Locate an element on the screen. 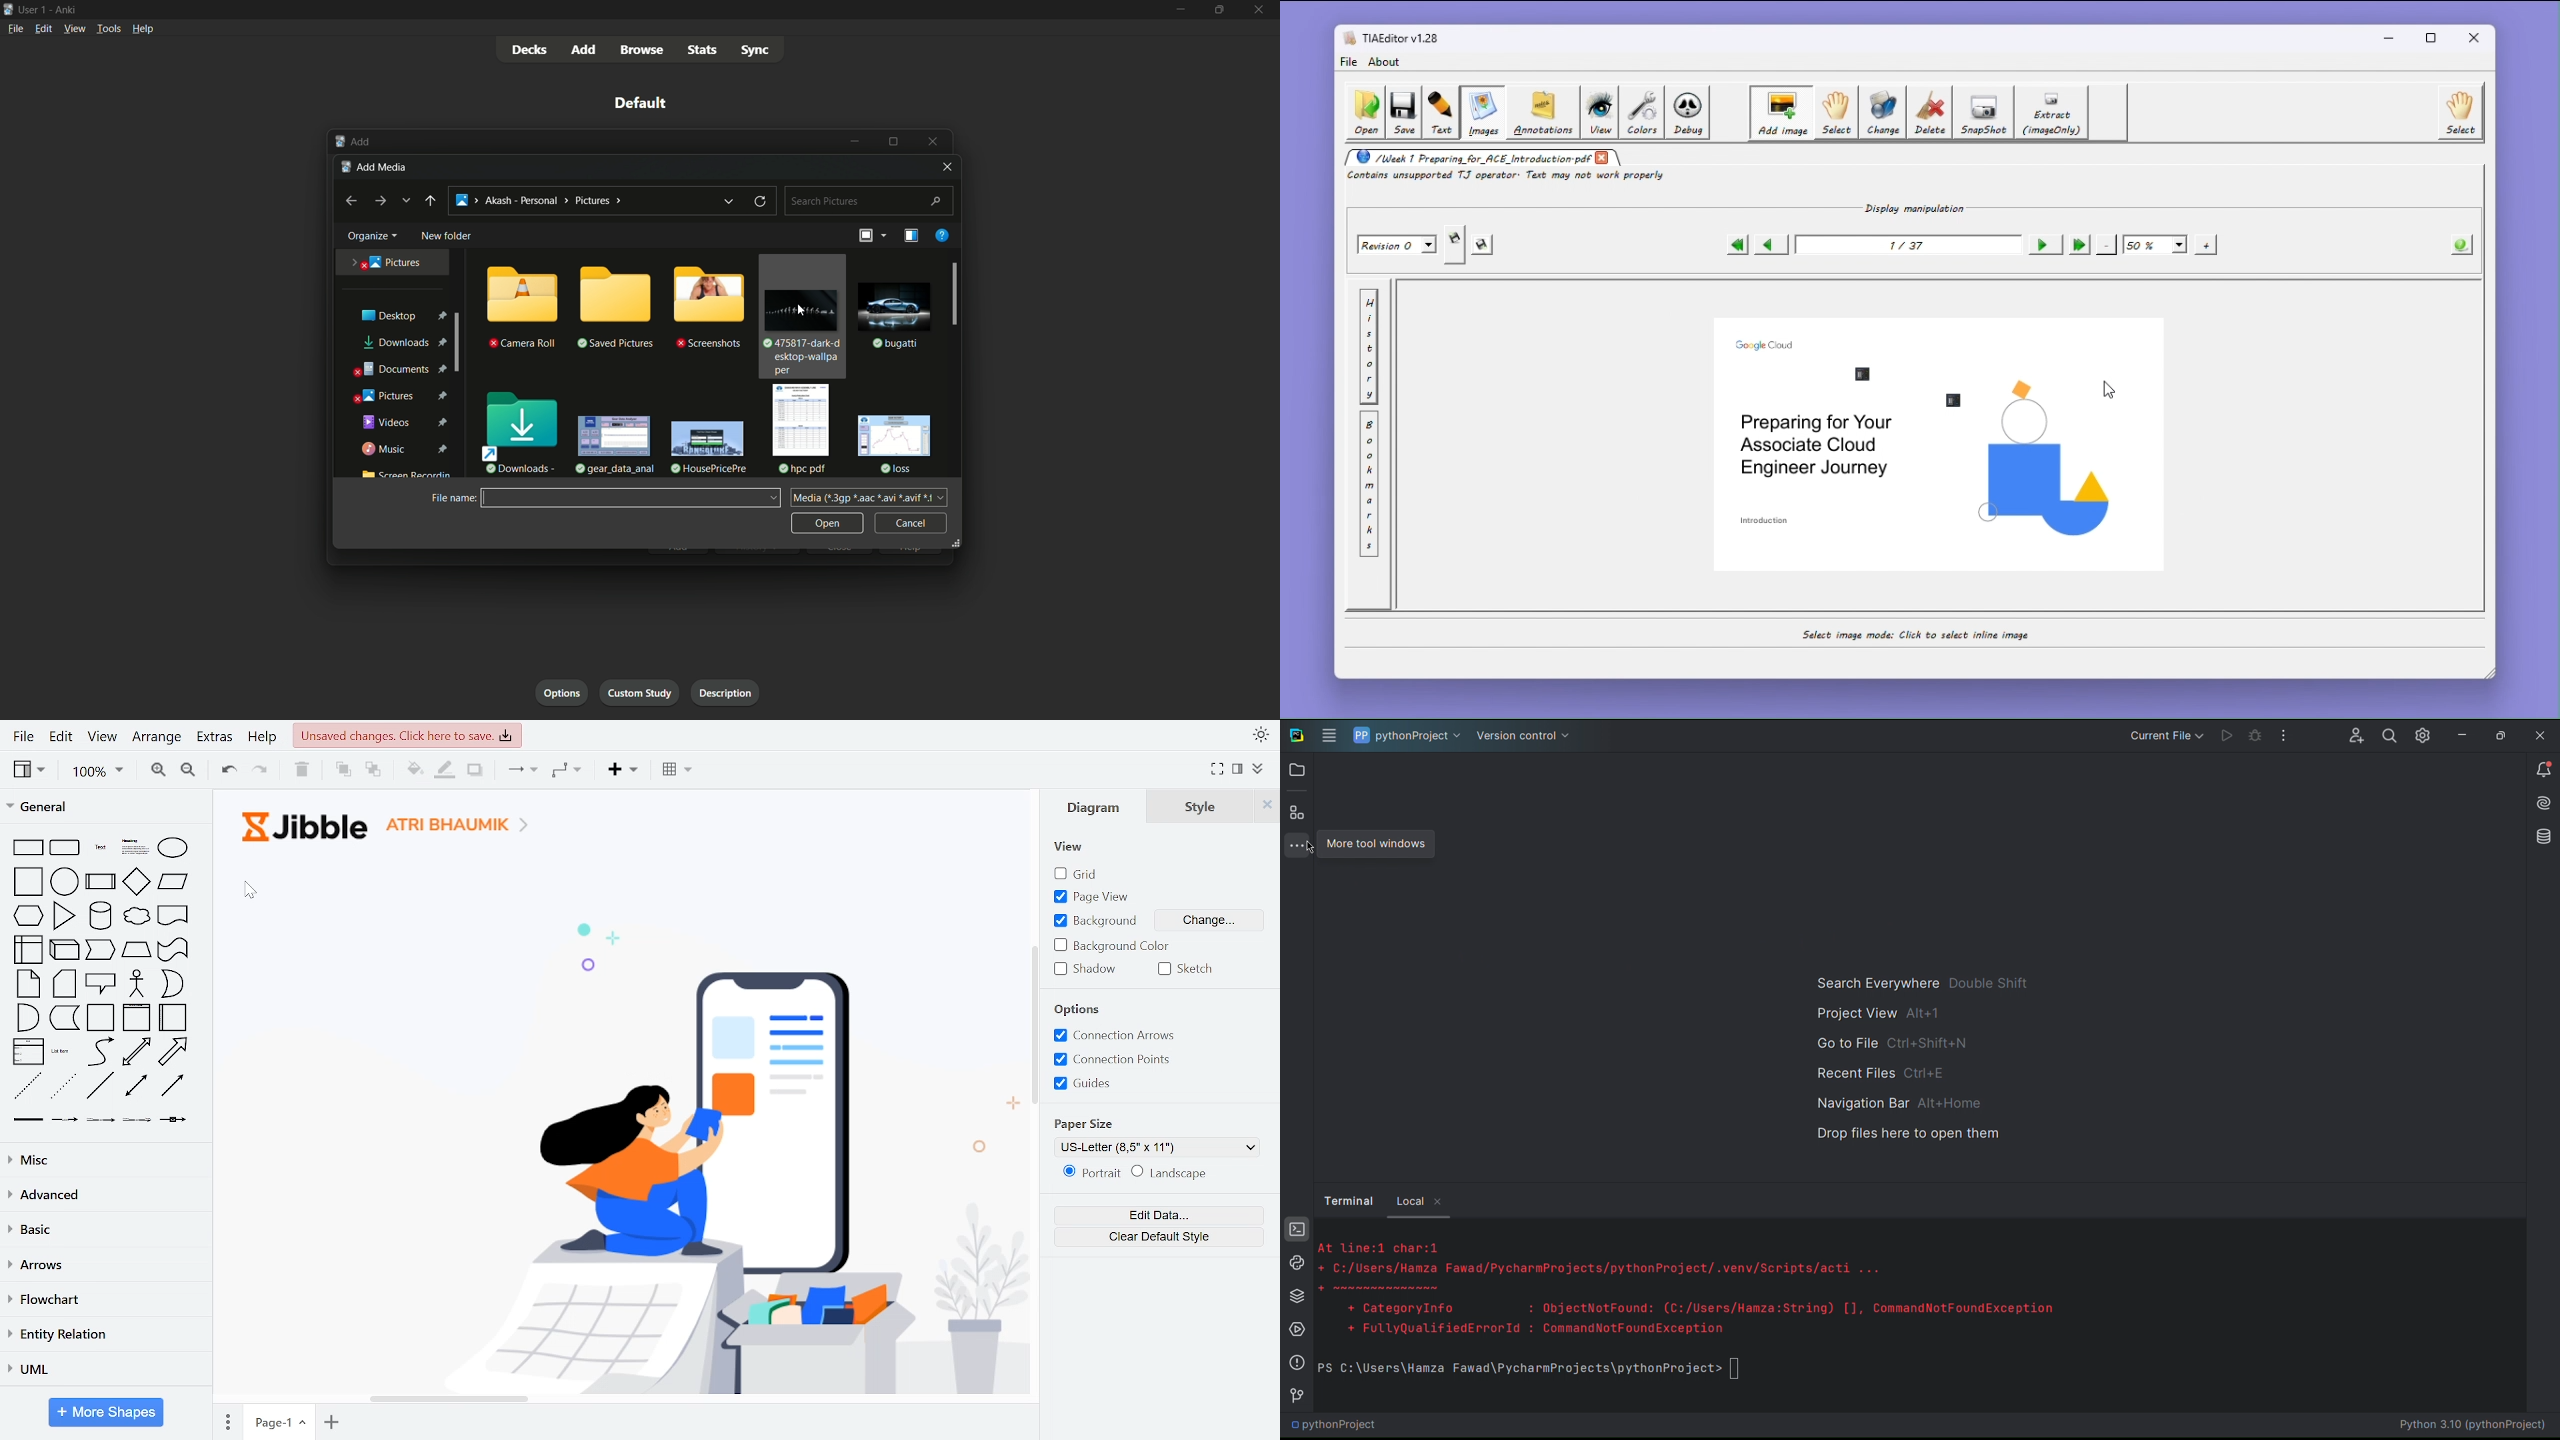  zoom out is located at coordinates (190, 771).